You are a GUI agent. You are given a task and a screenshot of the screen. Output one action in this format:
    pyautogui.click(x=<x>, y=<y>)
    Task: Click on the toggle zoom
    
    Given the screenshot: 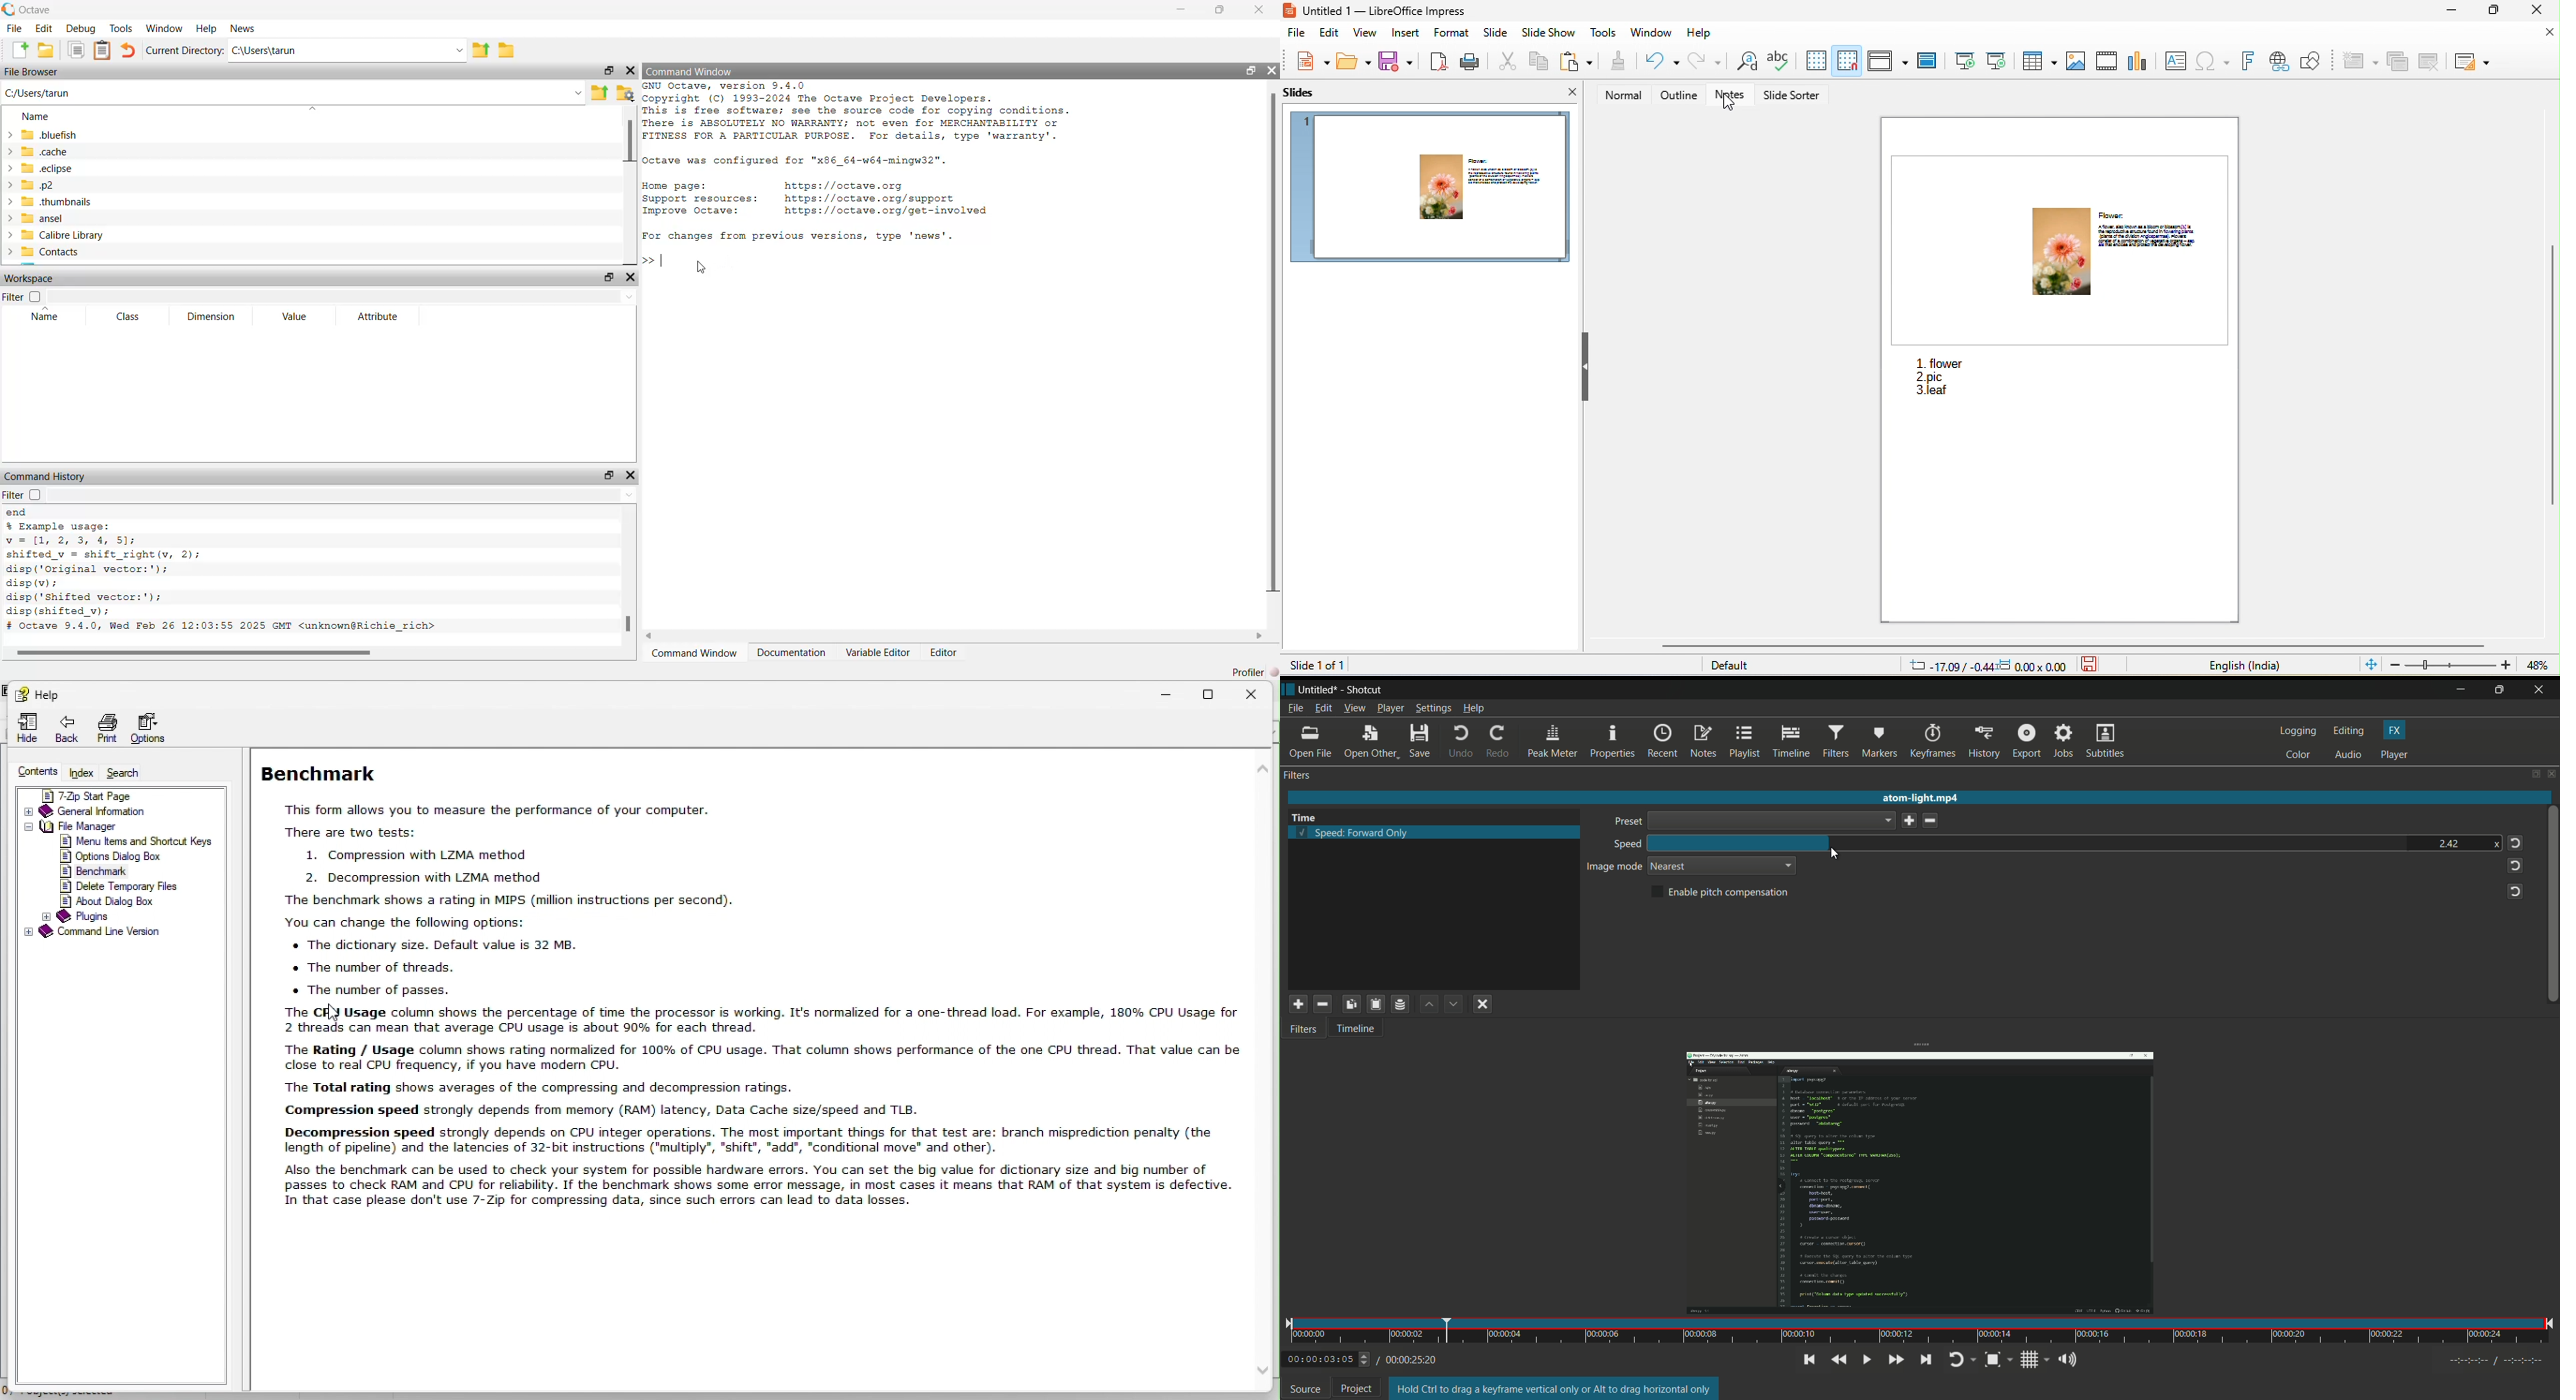 What is the action you would take?
    pyautogui.click(x=1995, y=1359)
    